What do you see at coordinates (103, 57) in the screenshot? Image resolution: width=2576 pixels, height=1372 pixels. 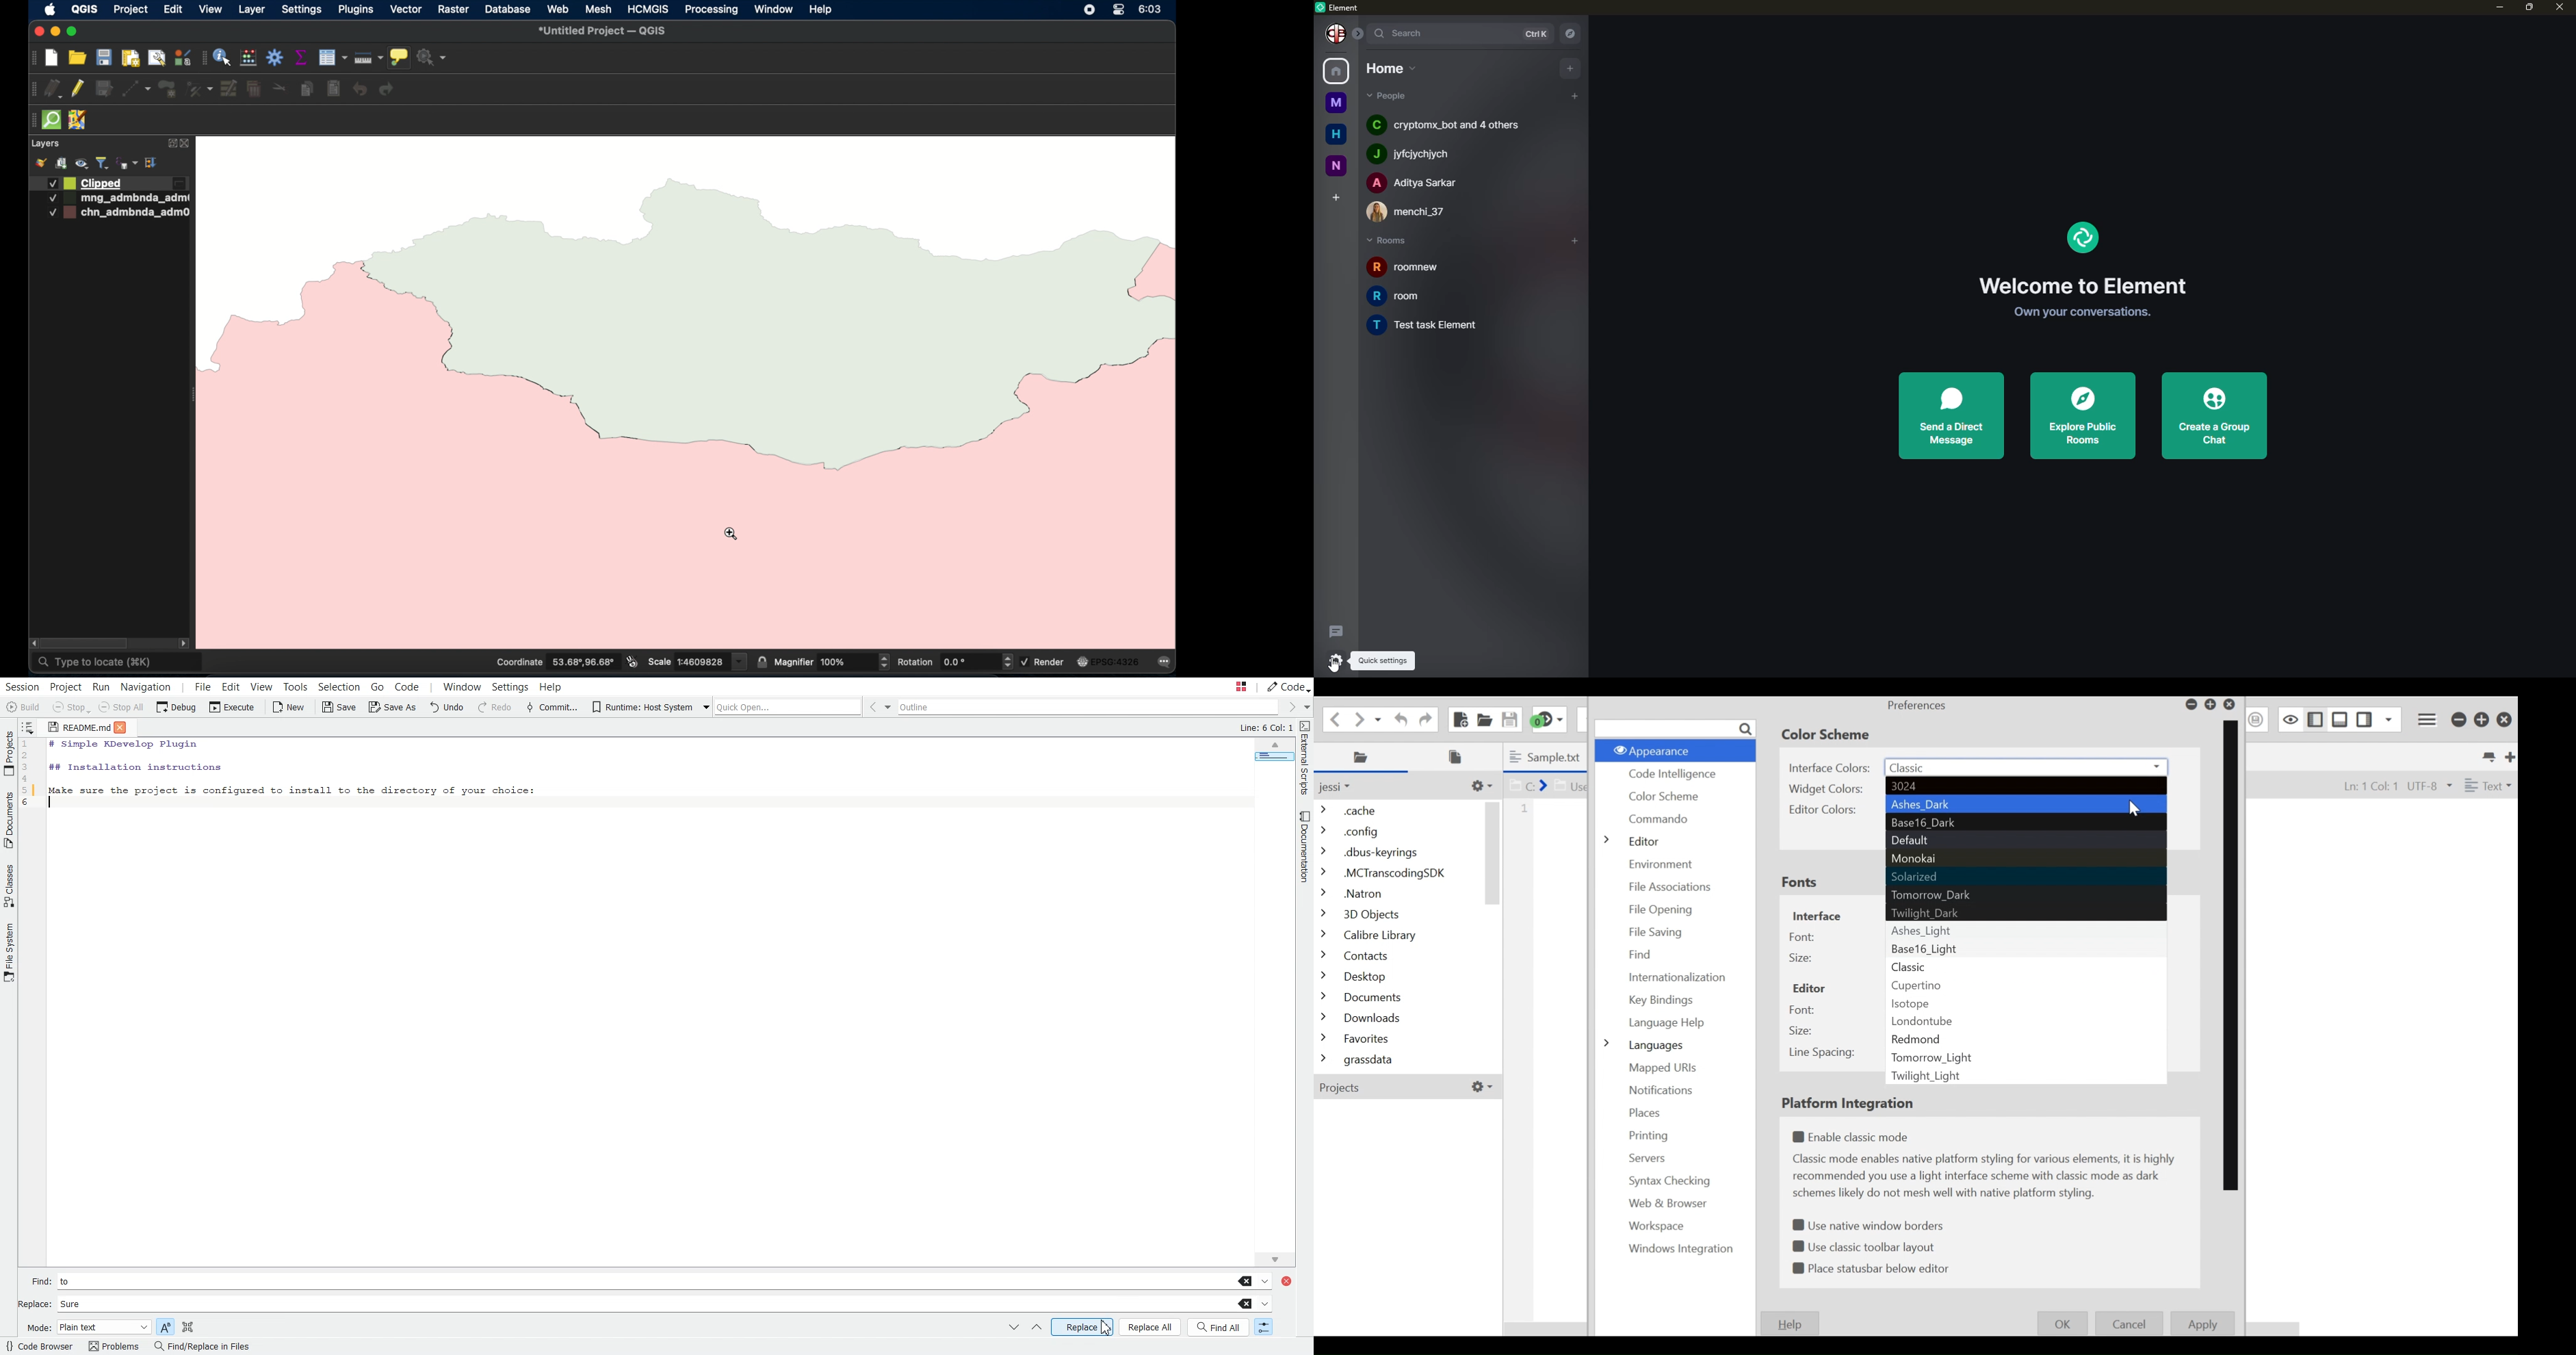 I see `save project` at bounding box center [103, 57].